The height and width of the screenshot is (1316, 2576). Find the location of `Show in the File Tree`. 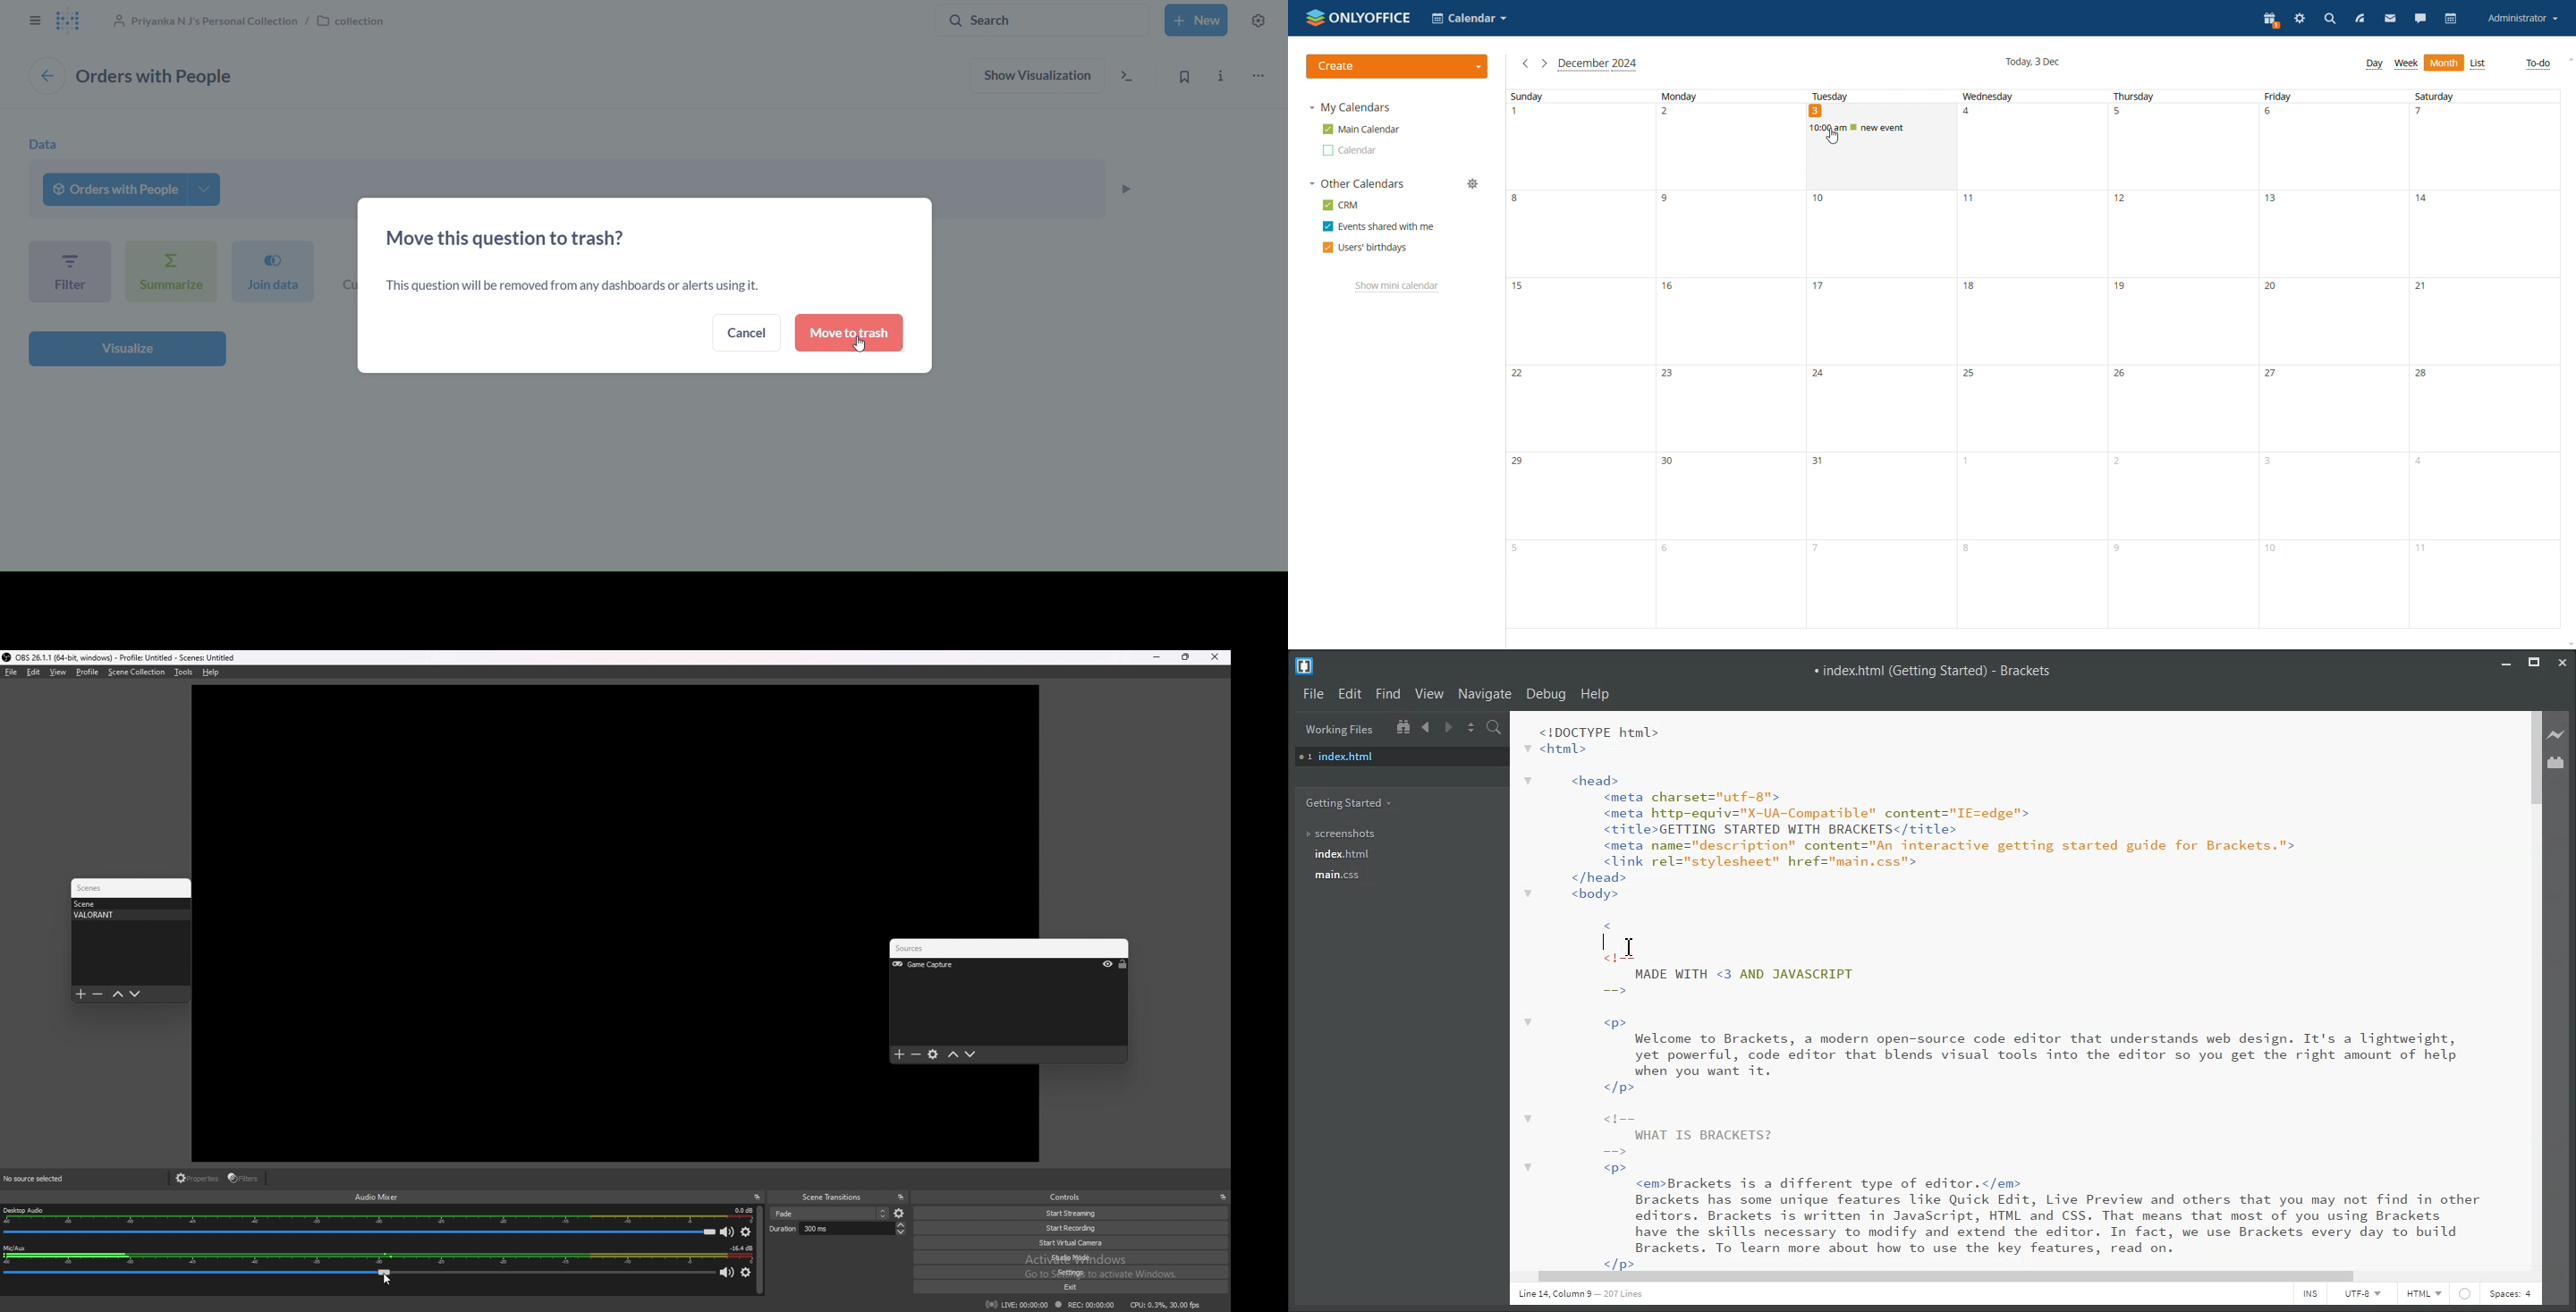

Show in the File Tree is located at coordinates (1403, 727).